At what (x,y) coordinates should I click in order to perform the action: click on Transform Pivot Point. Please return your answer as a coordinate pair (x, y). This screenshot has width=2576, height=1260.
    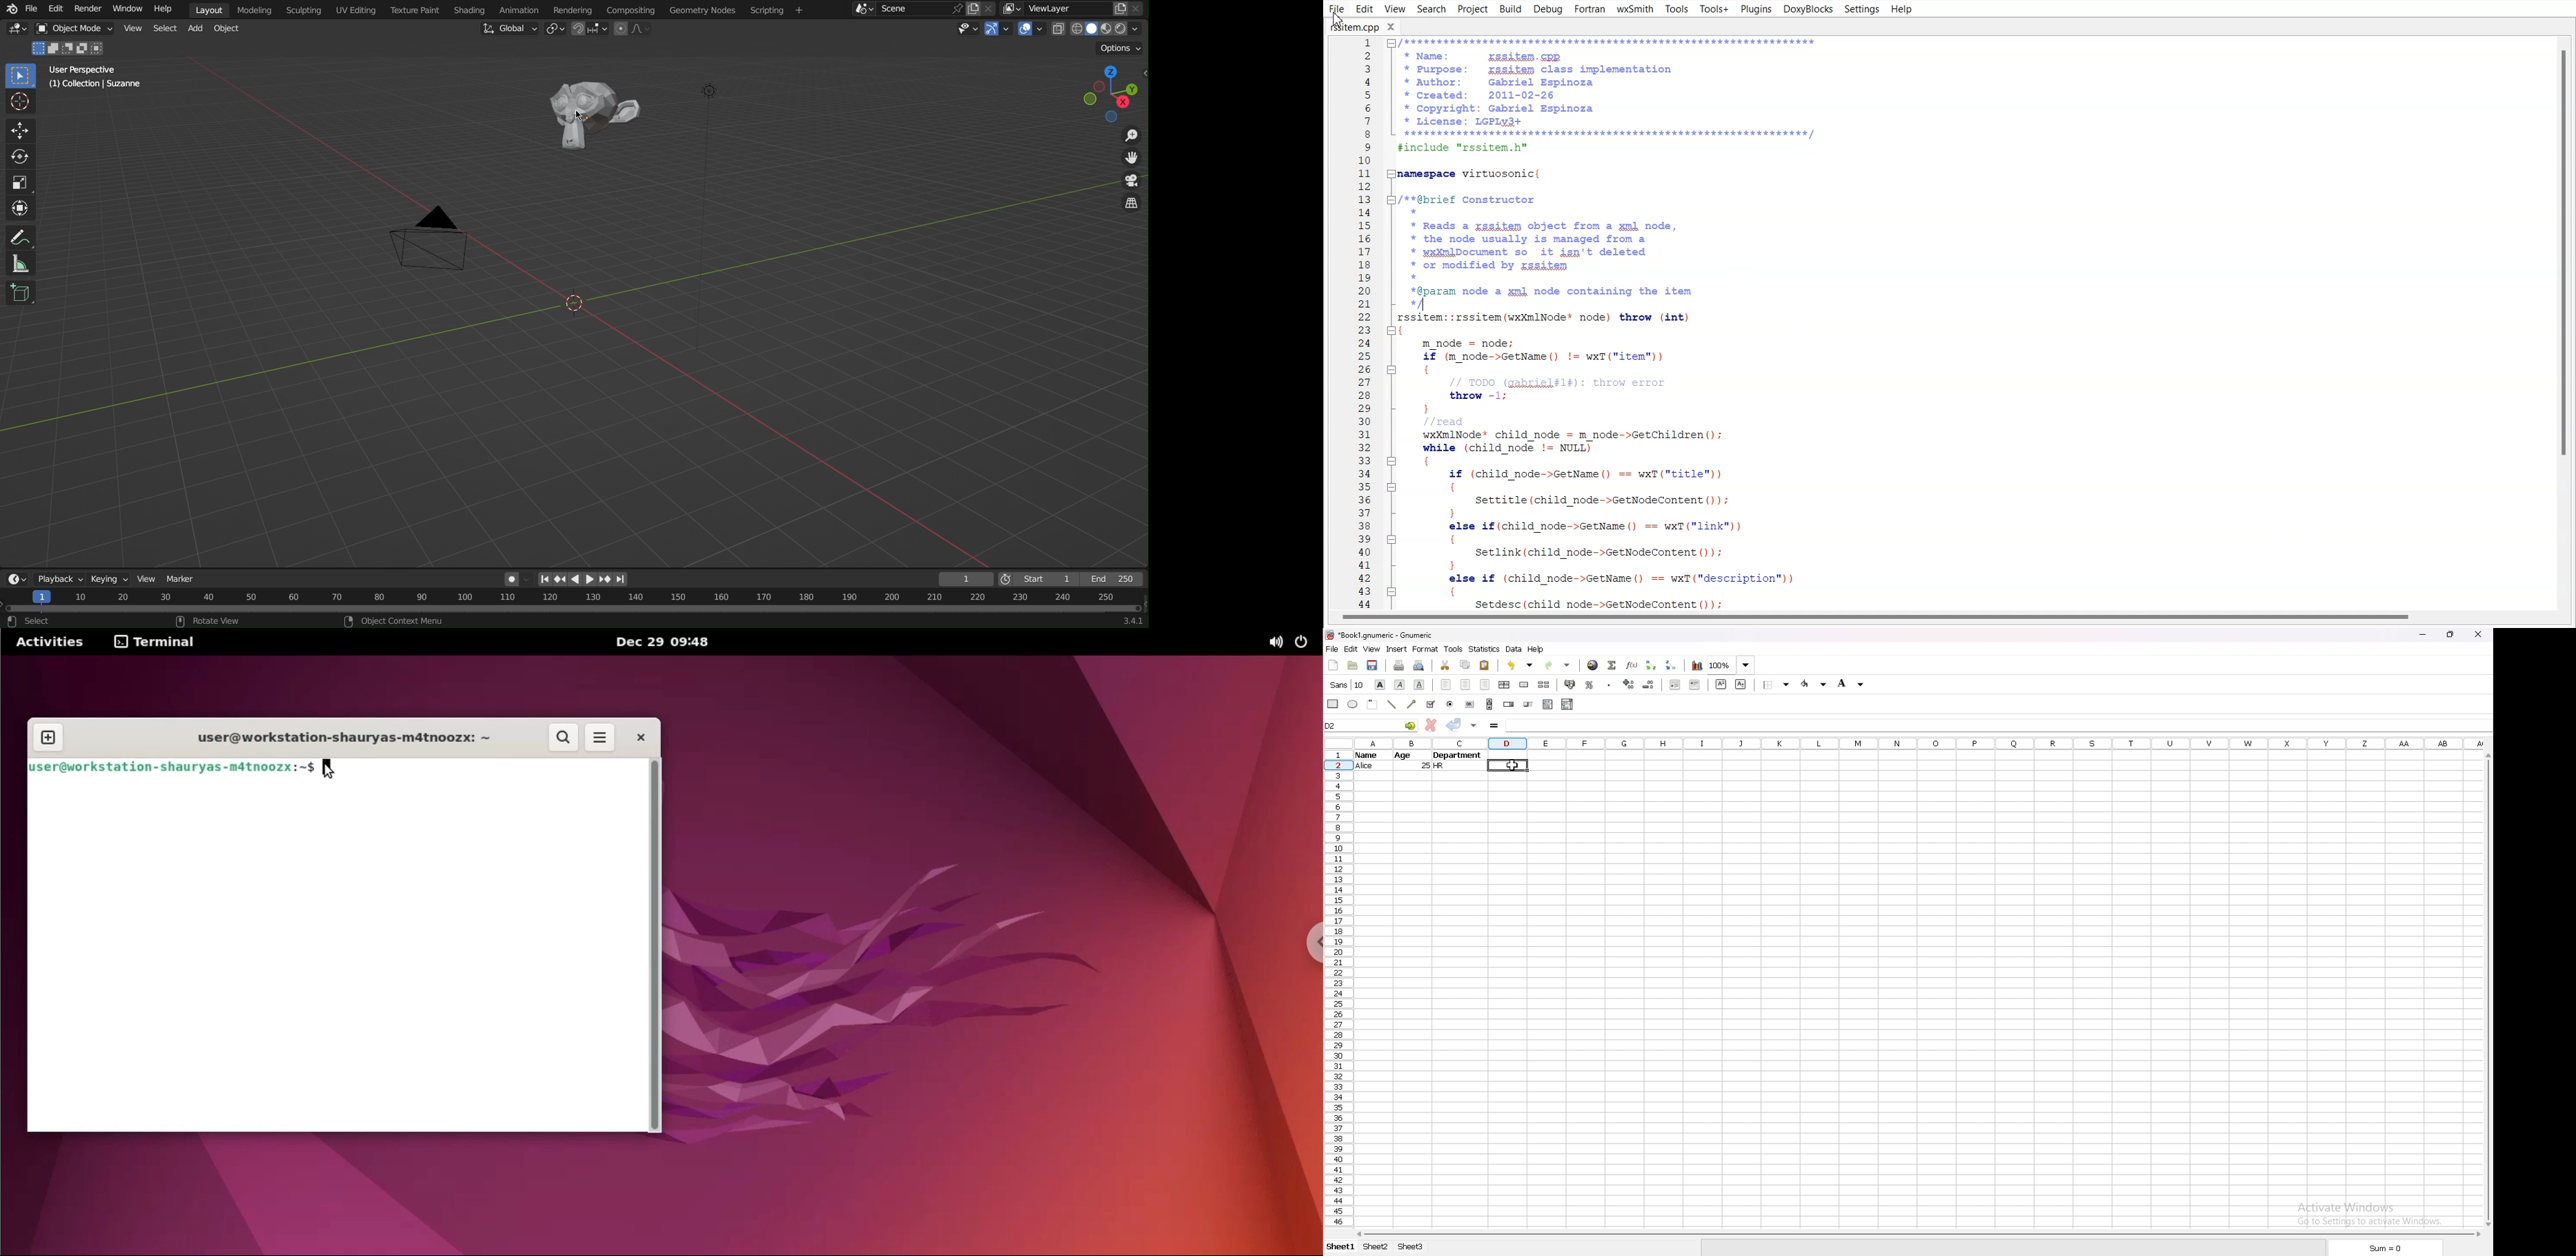
    Looking at the image, I should click on (556, 30).